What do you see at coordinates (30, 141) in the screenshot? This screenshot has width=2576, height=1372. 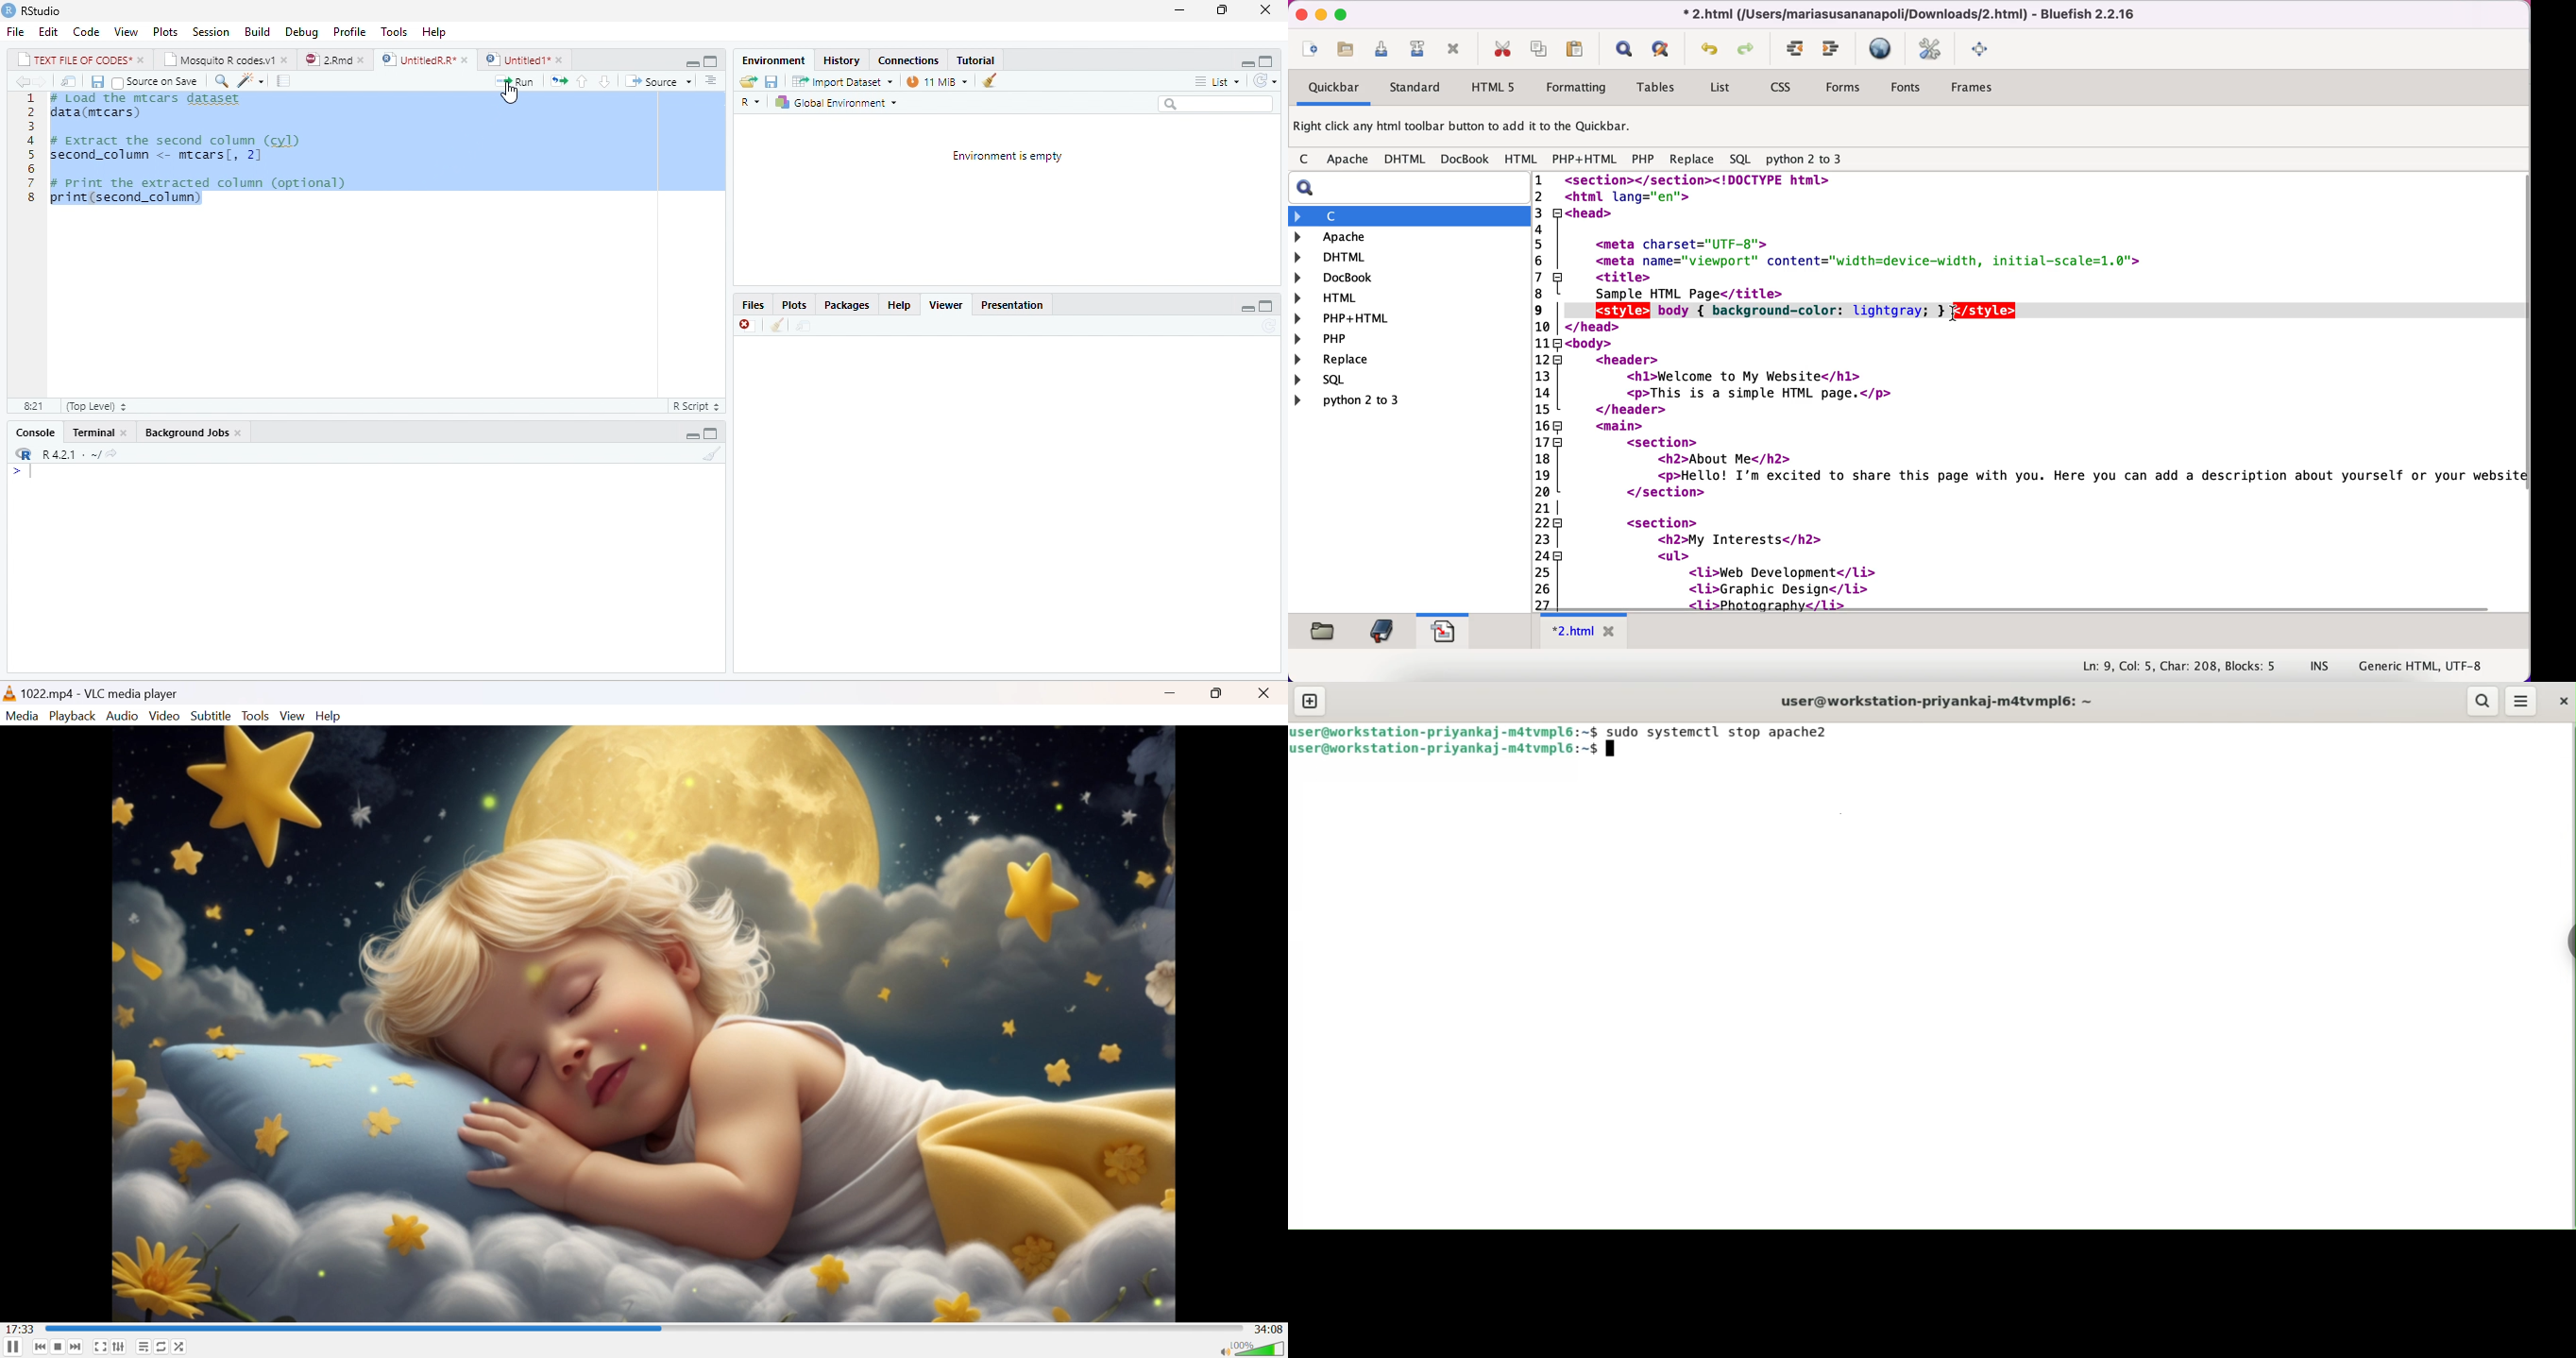 I see `4` at bounding box center [30, 141].